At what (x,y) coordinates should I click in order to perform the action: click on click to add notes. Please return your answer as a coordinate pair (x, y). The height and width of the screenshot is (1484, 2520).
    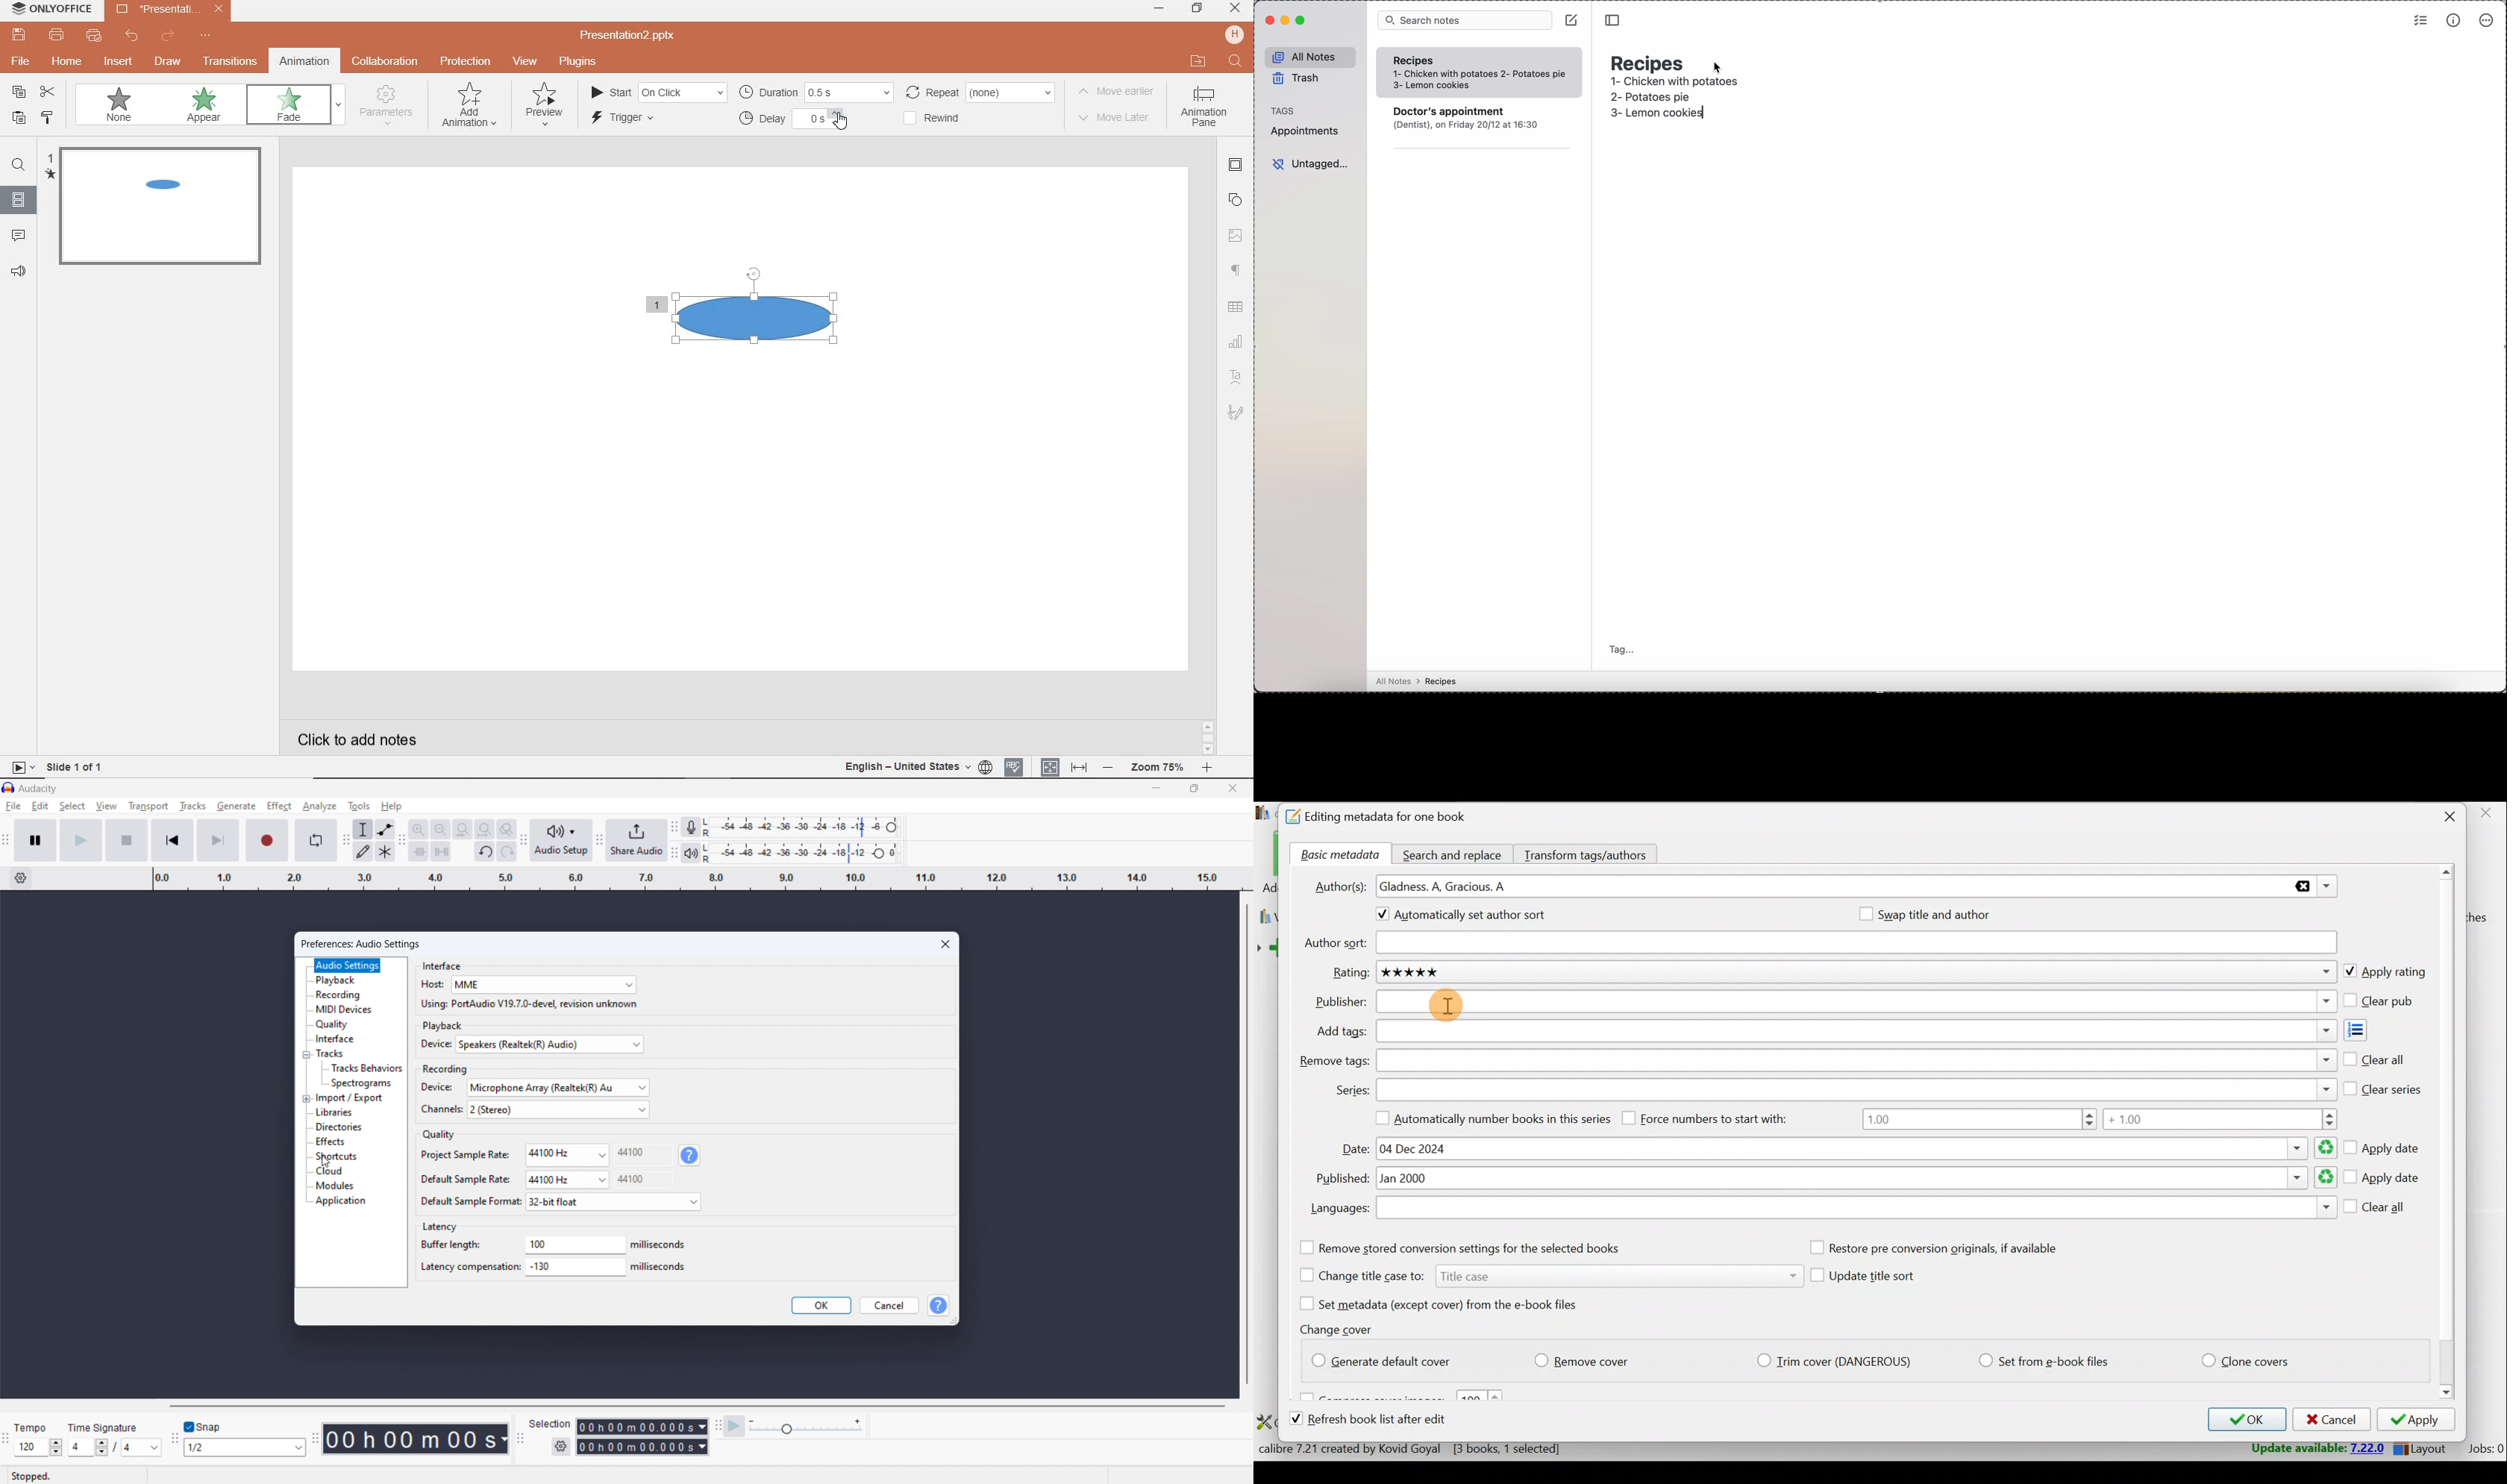
    Looking at the image, I should click on (360, 739).